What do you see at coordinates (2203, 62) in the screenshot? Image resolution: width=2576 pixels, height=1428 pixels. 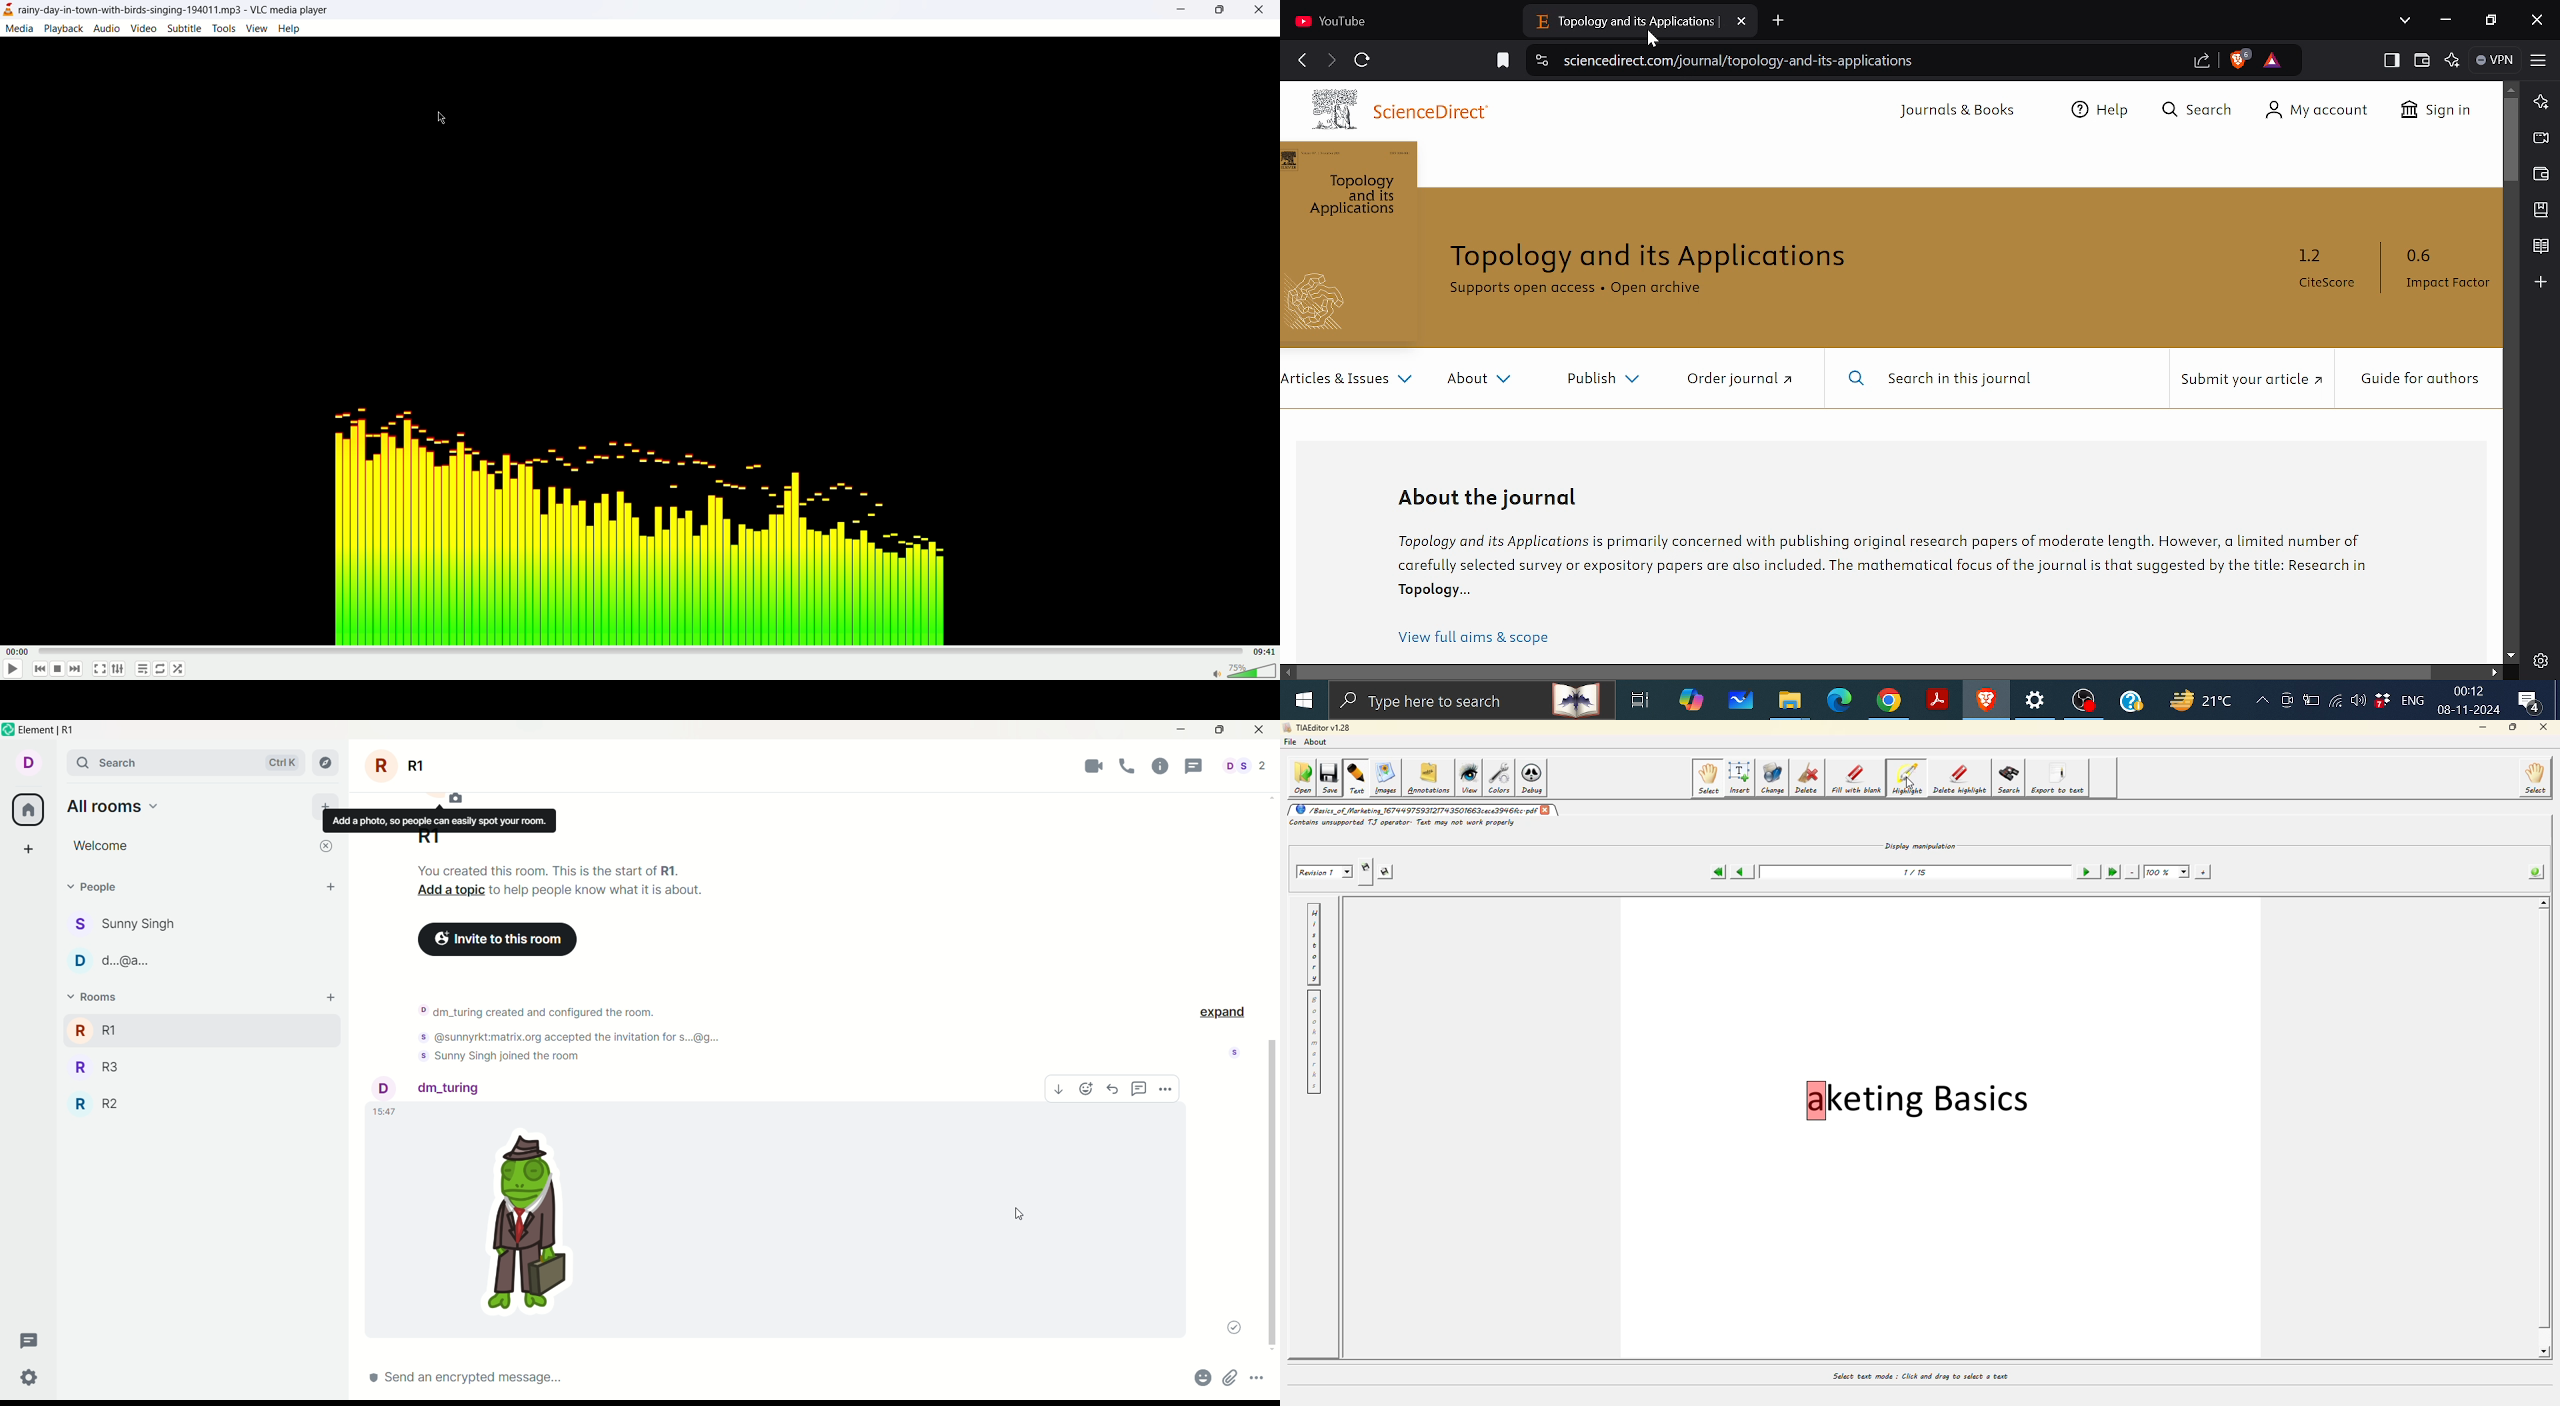 I see `Share link` at bounding box center [2203, 62].